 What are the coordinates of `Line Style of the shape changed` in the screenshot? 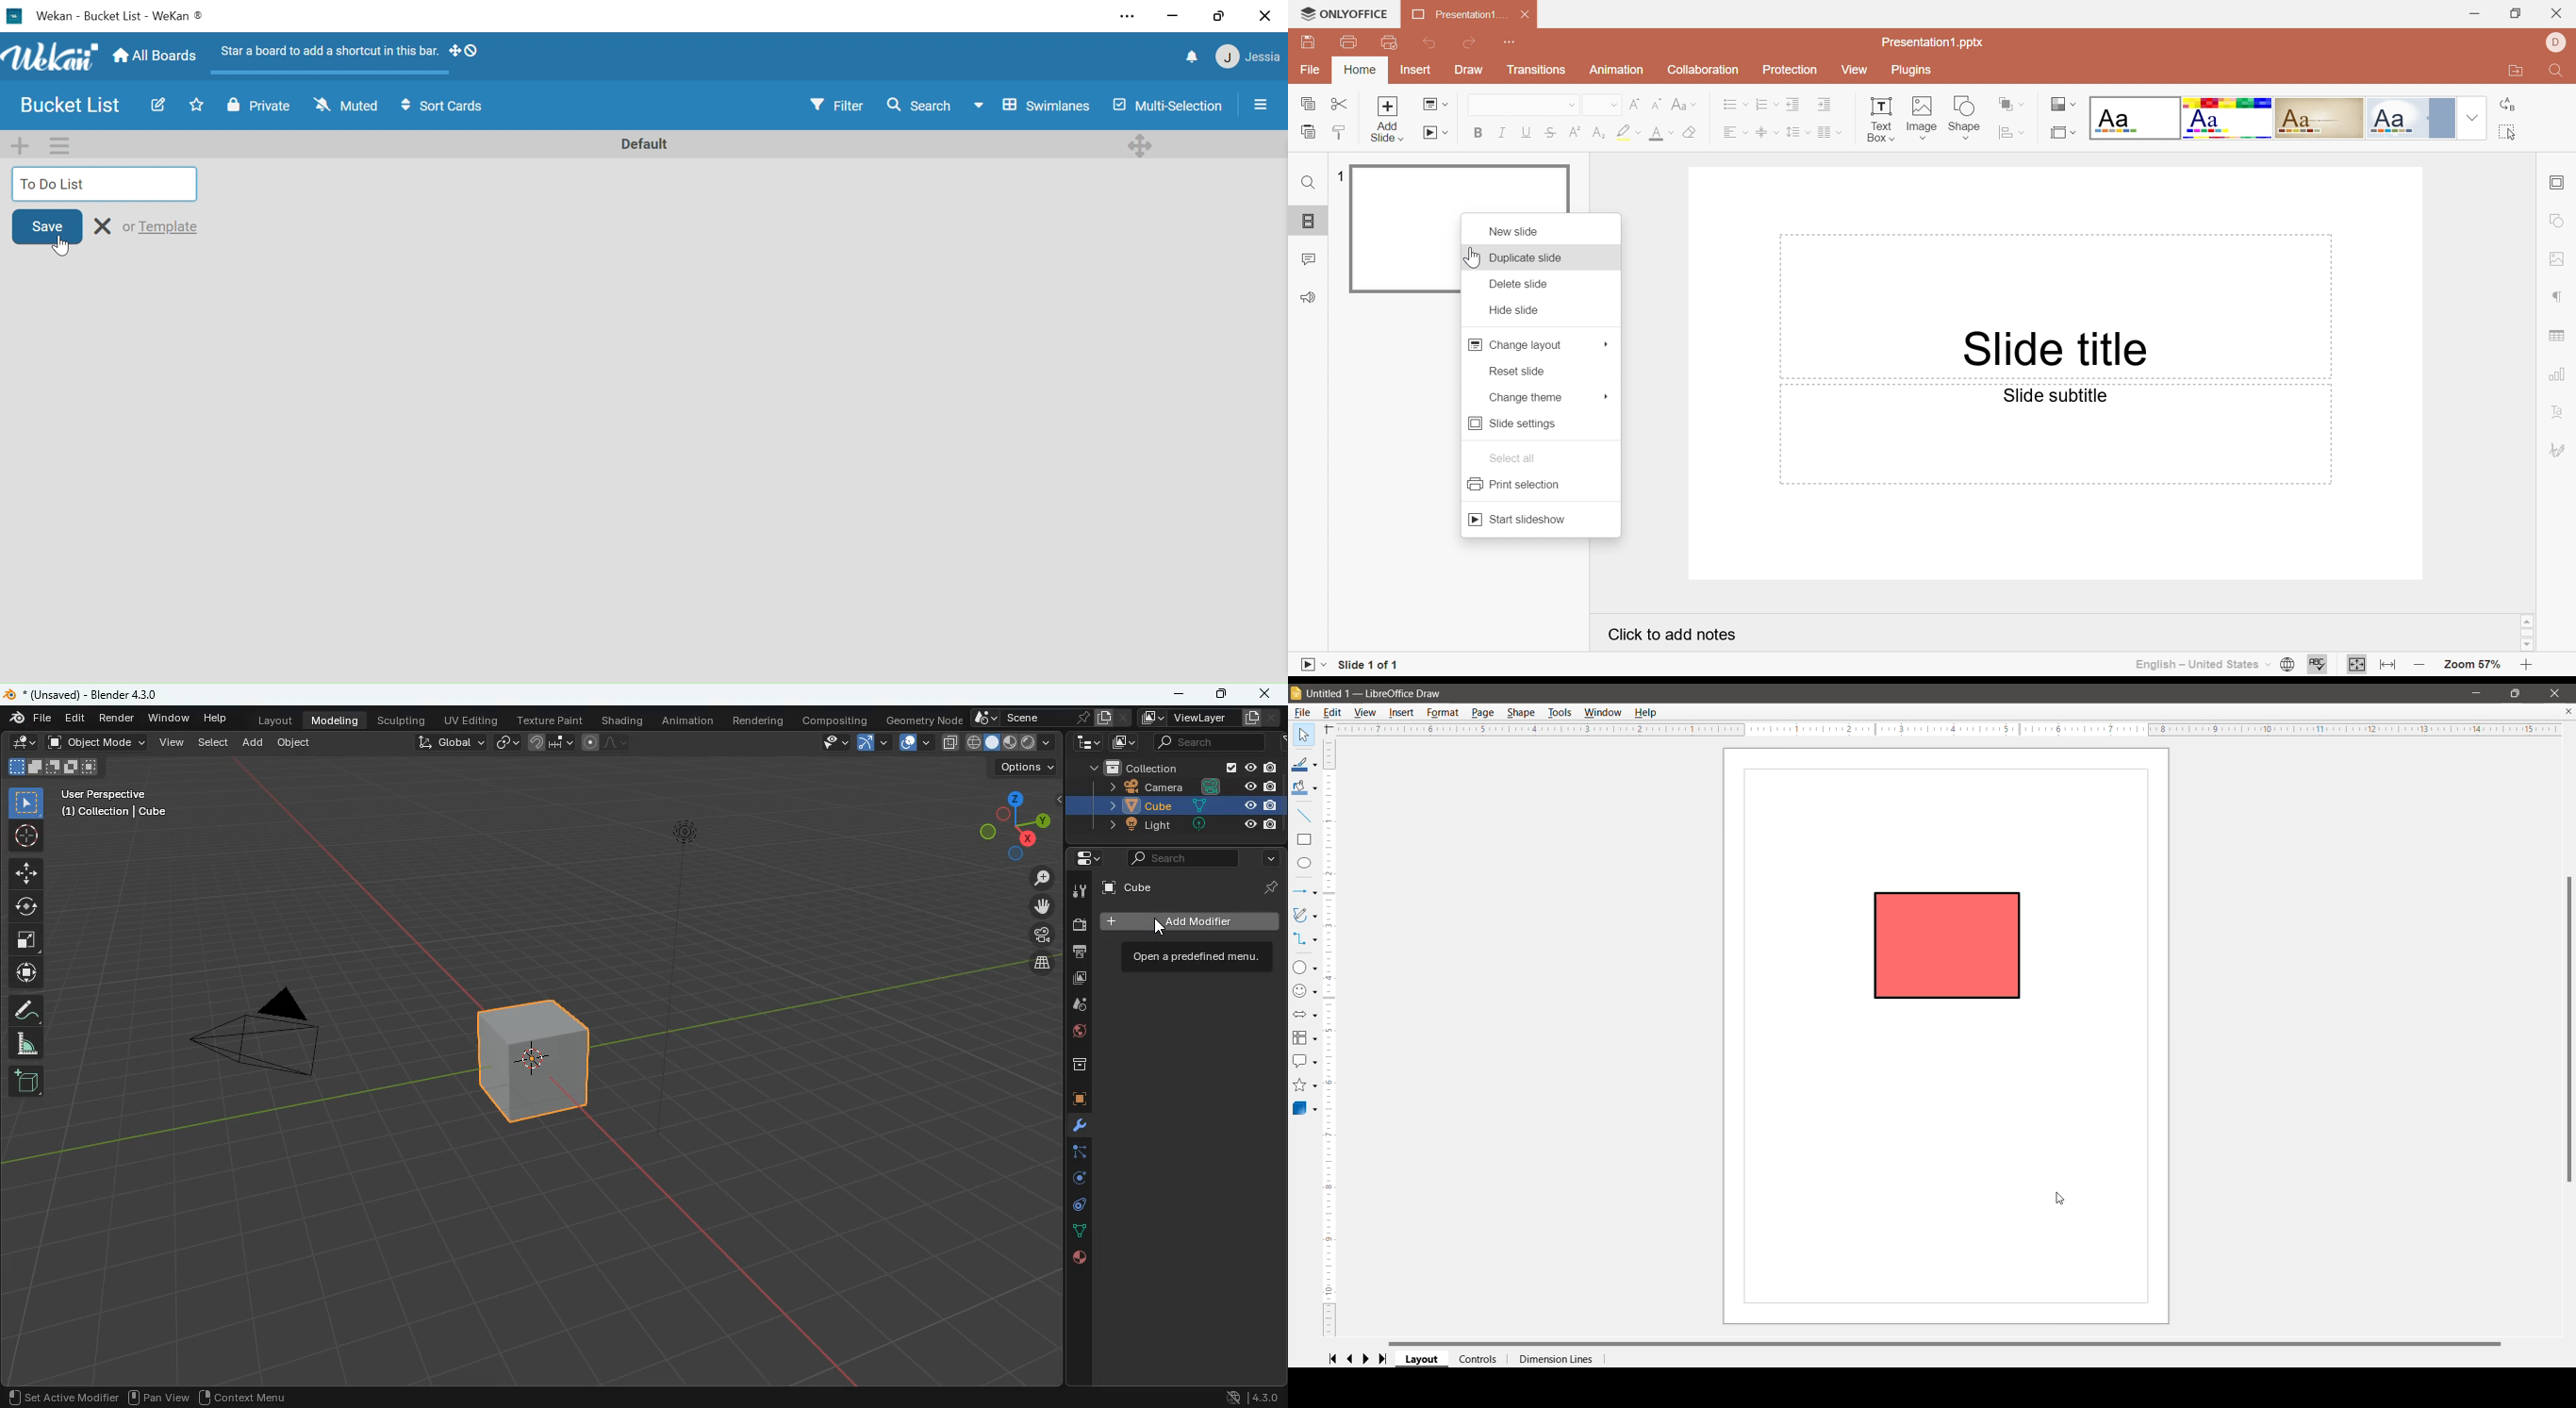 It's located at (1949, 943).